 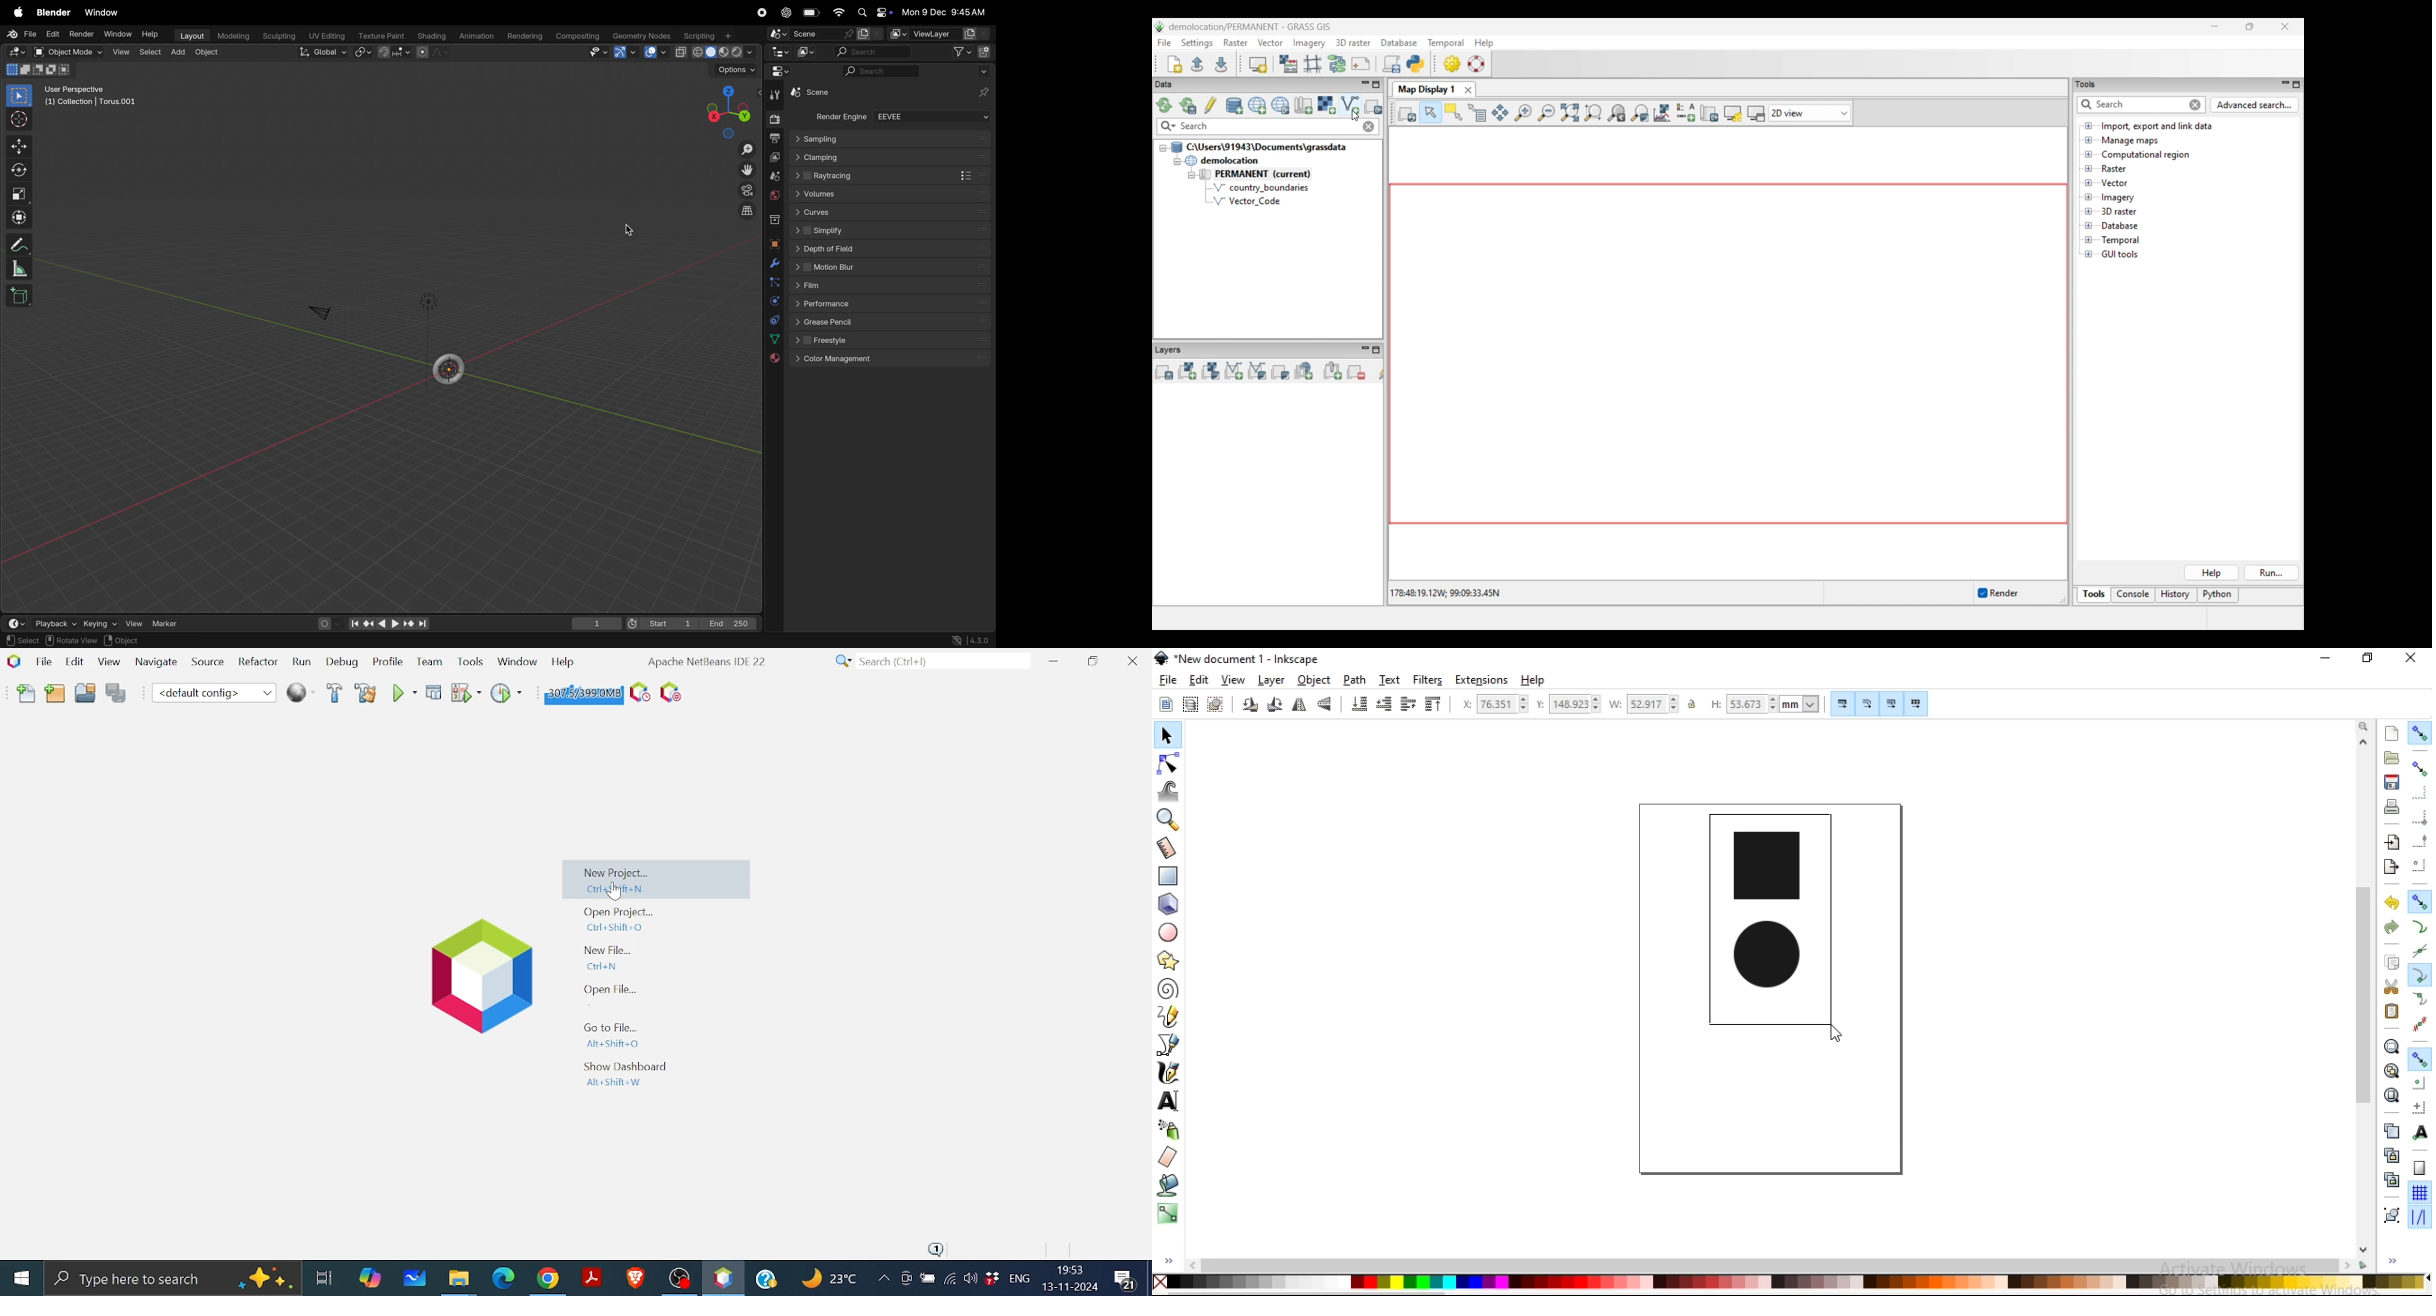 I want to click on snap smooth nodes, so click(x=2419, y=999).